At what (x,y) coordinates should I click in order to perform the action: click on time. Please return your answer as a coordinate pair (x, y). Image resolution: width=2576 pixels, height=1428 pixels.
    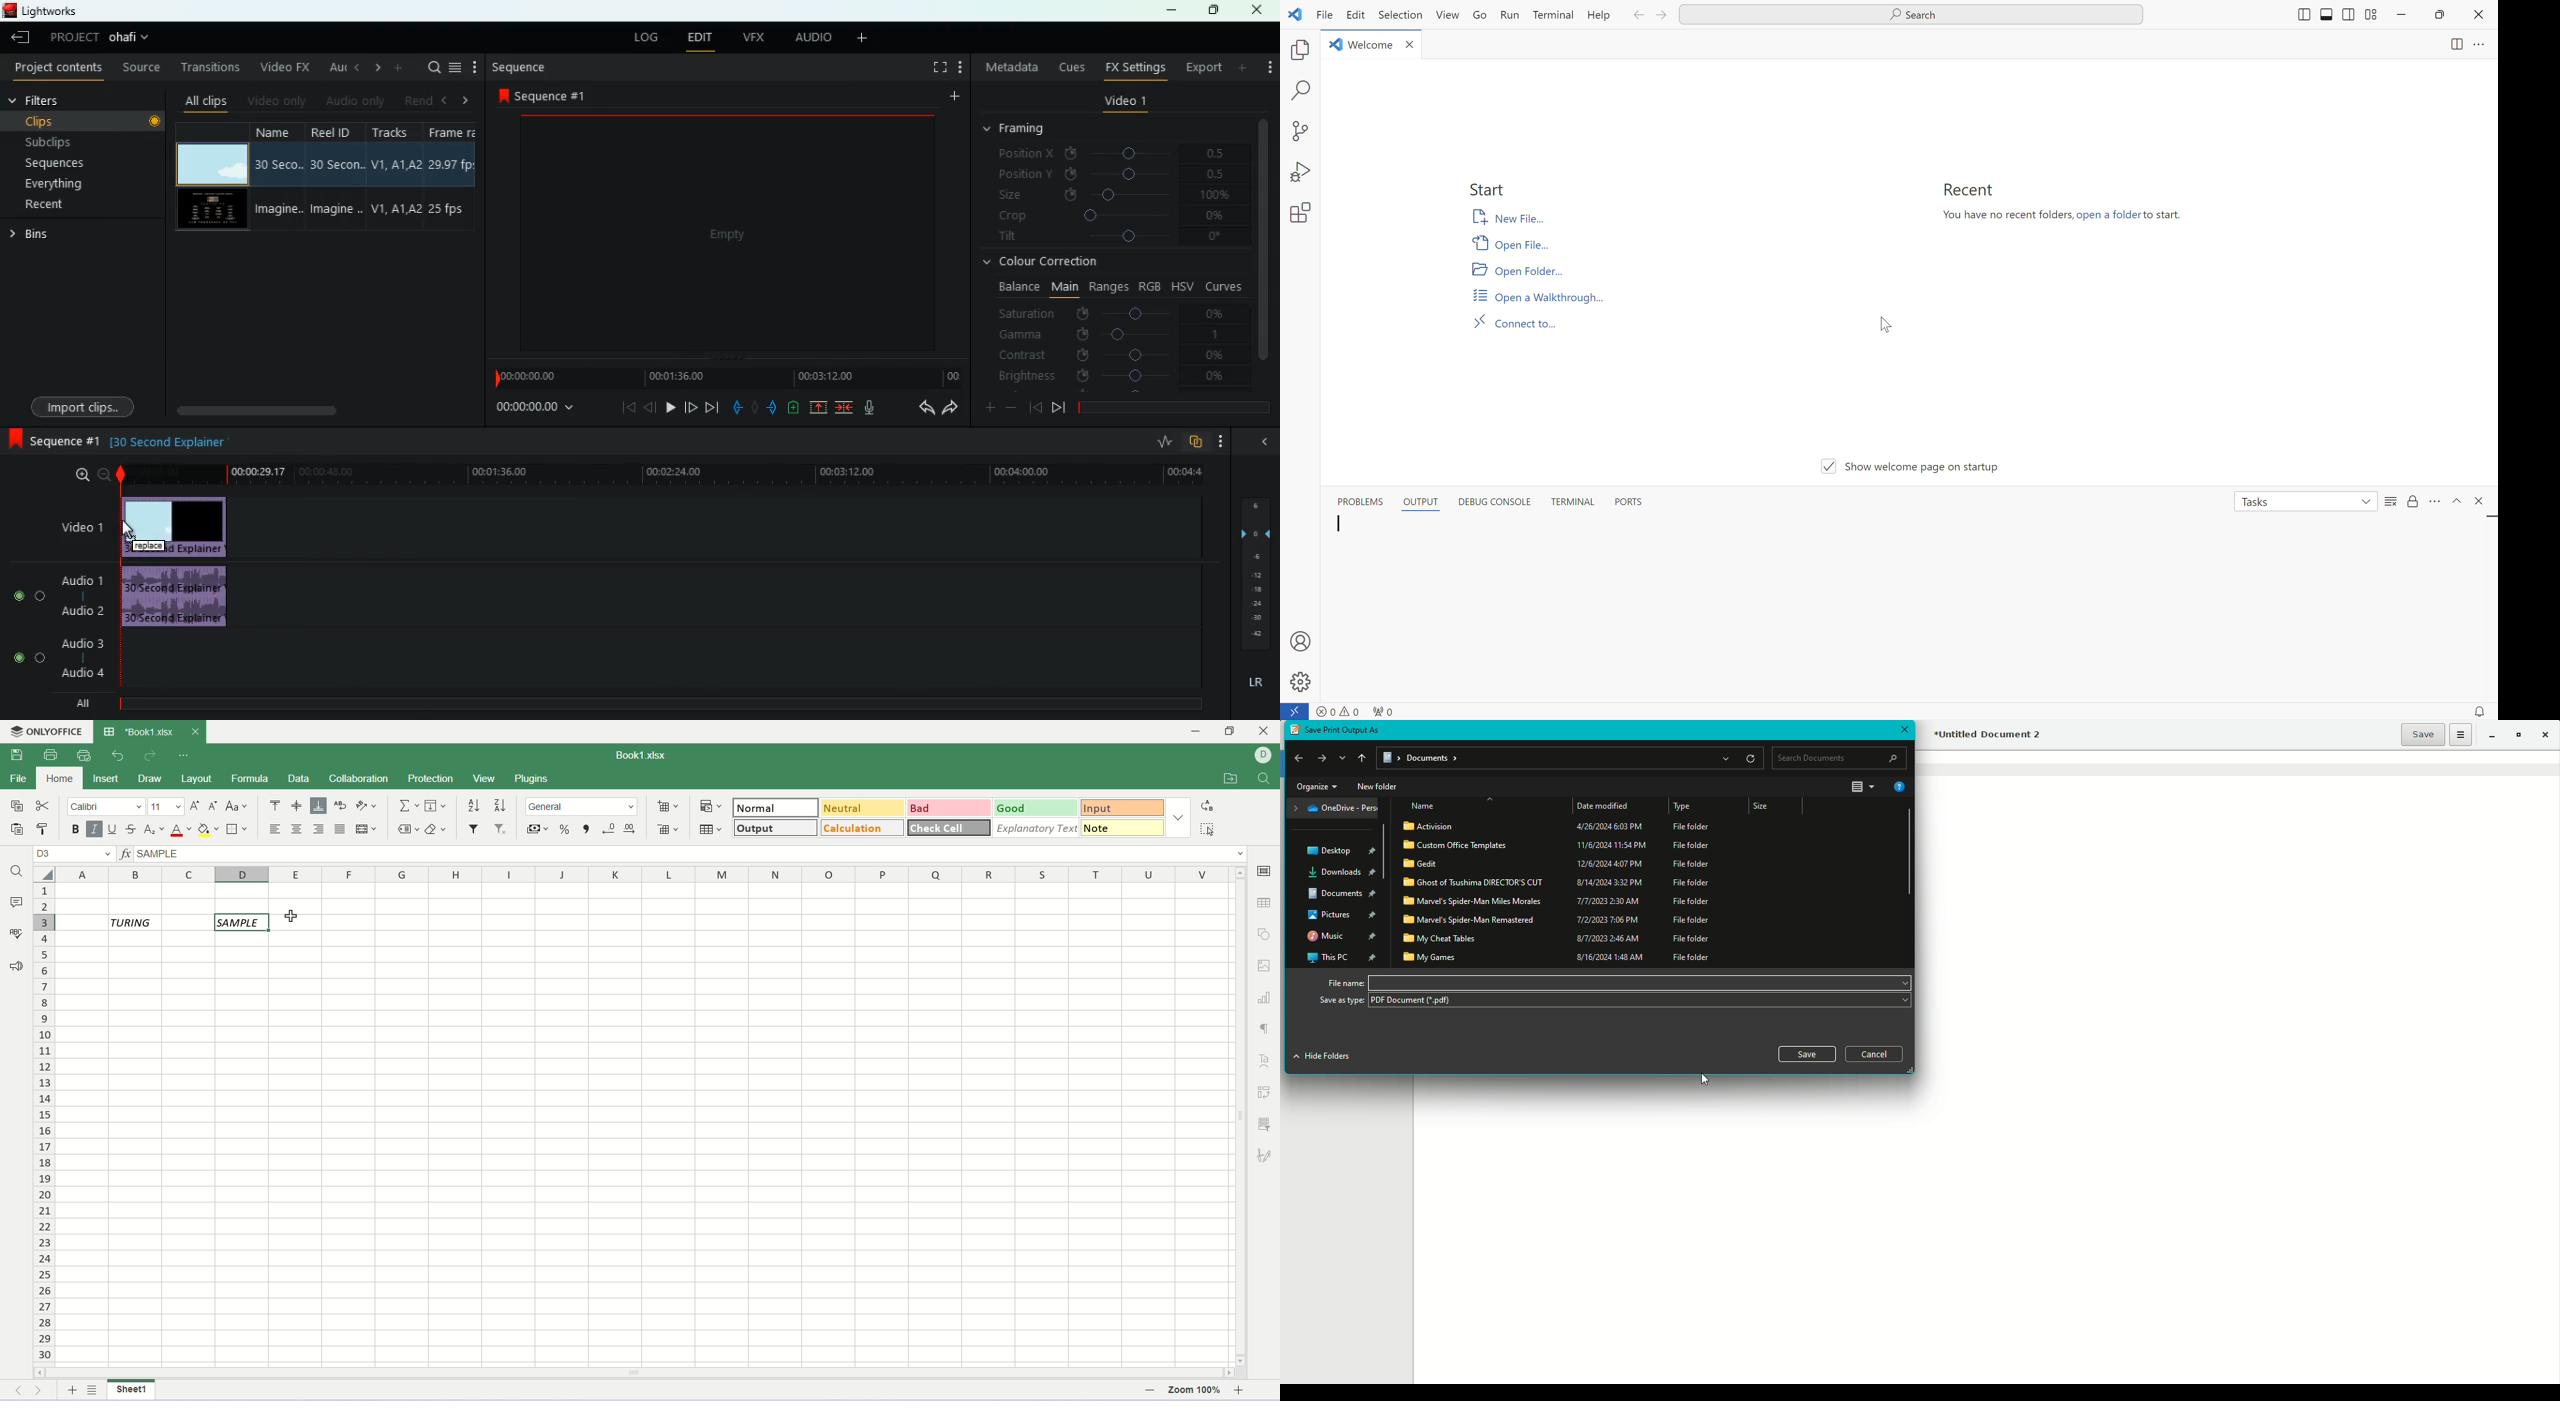
    Looking at the image, I should click on (533, 409).